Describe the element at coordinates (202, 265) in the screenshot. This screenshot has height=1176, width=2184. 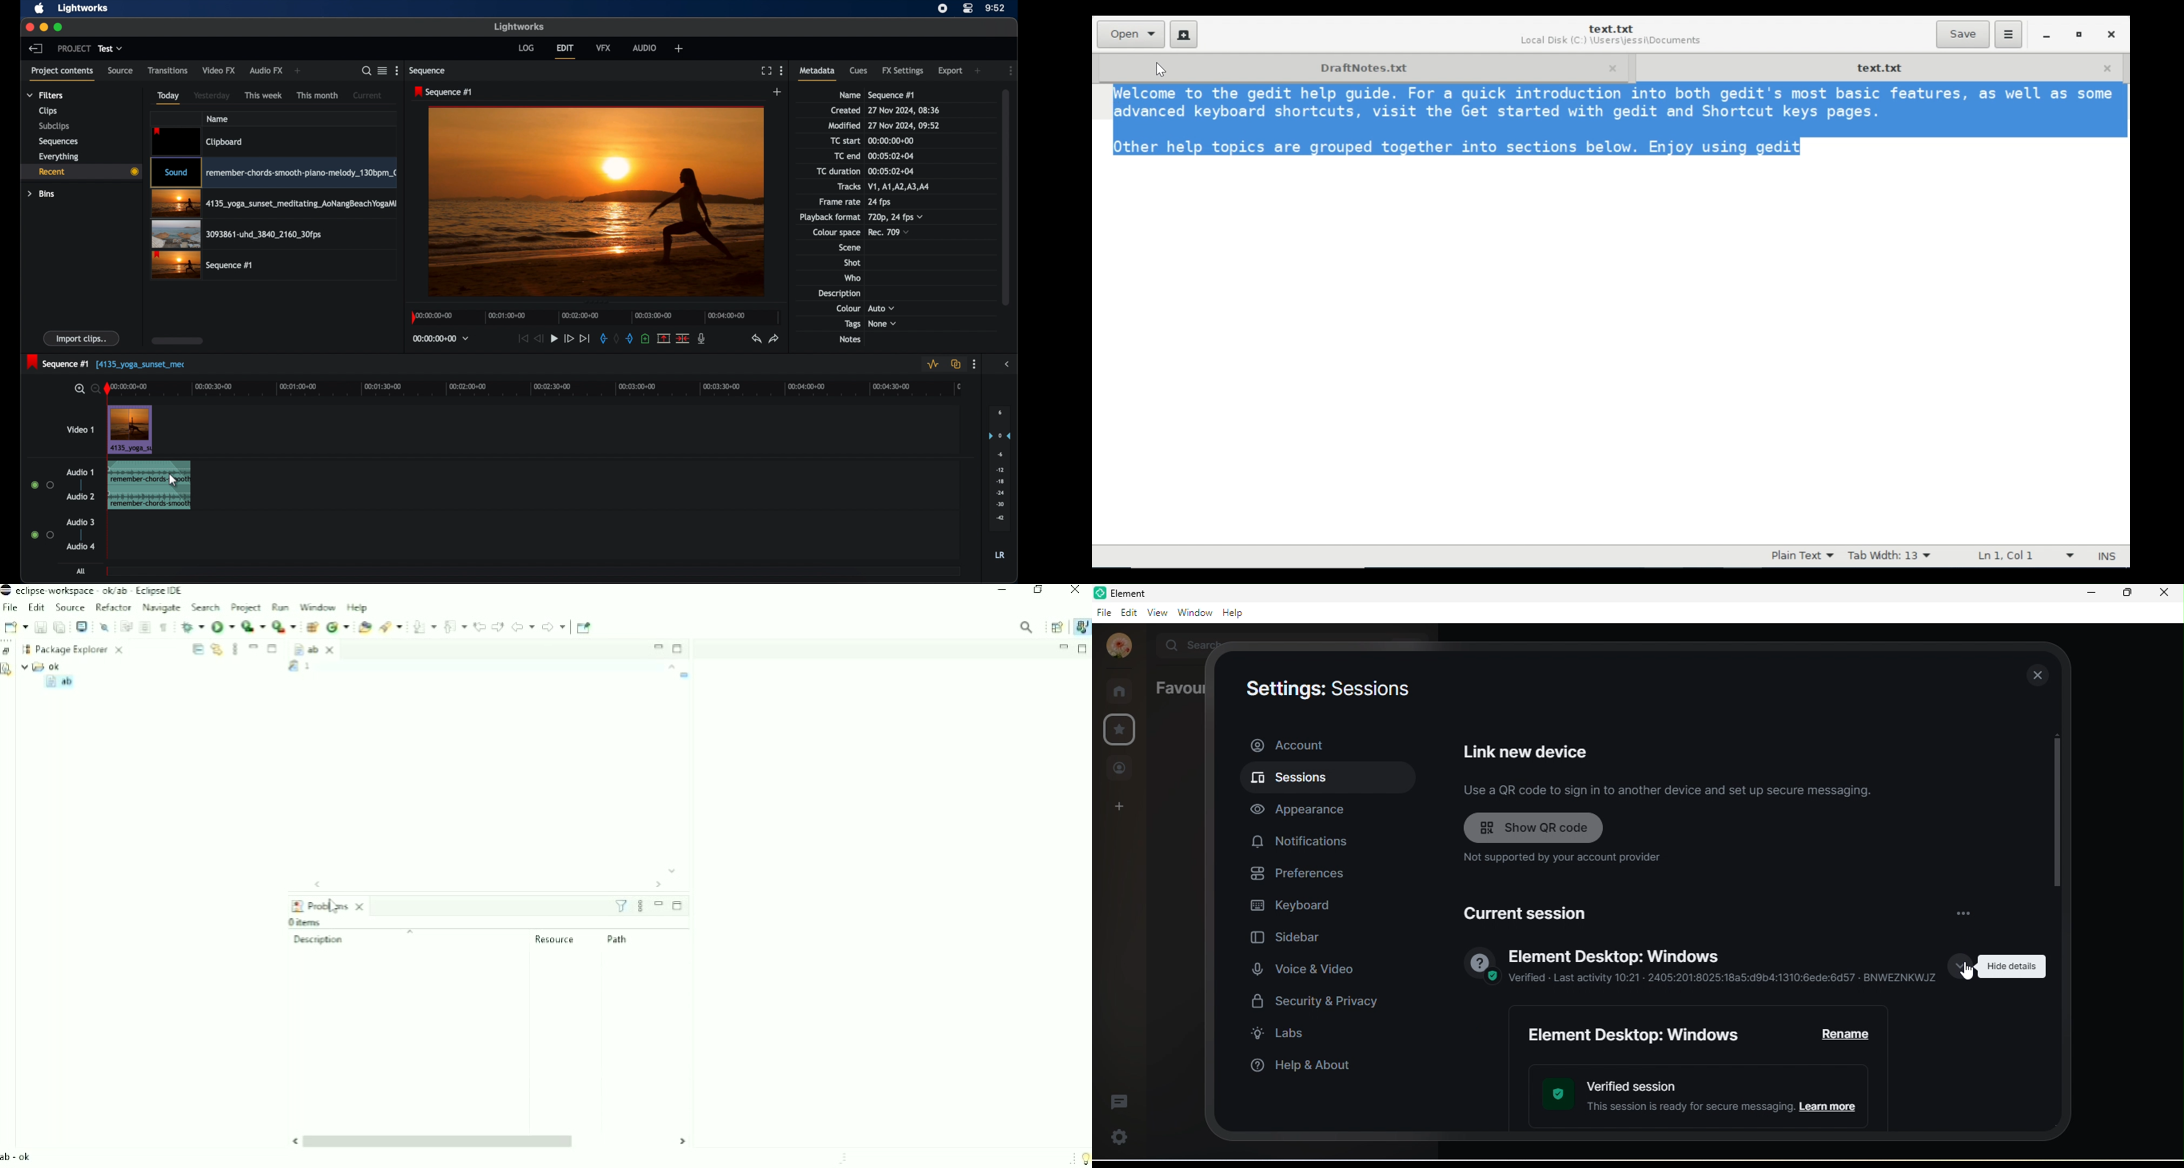
I see `video clip` at that location.